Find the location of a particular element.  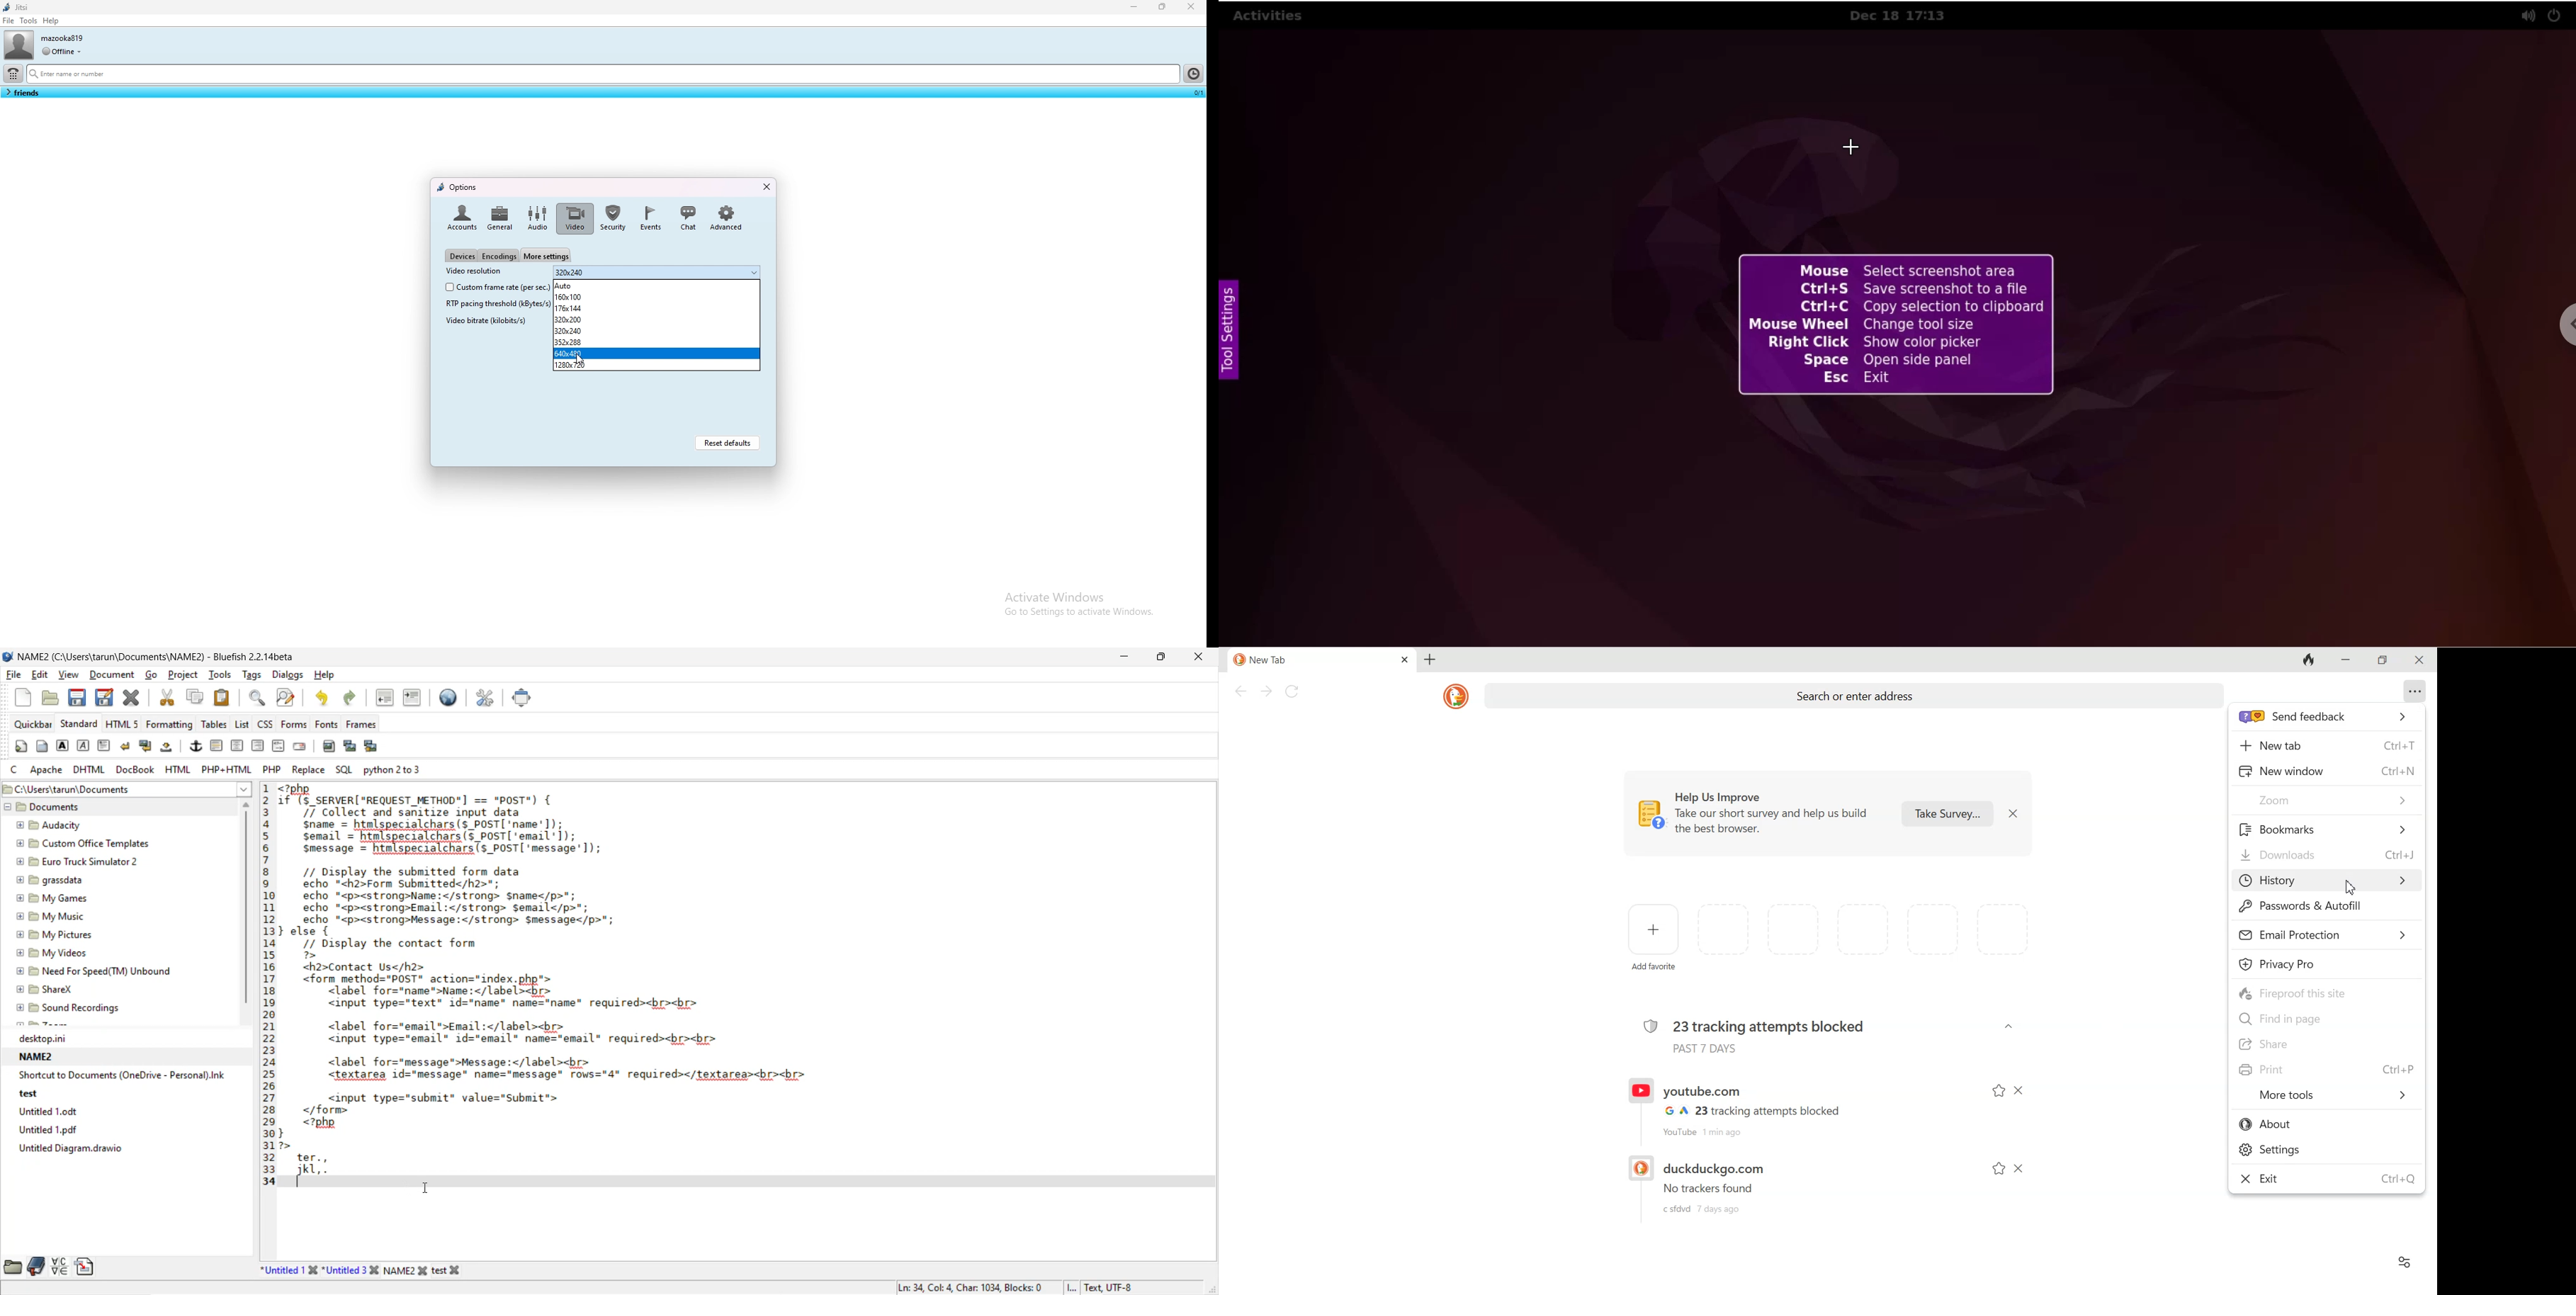

Cursor is located at coordinates (2351, 886).